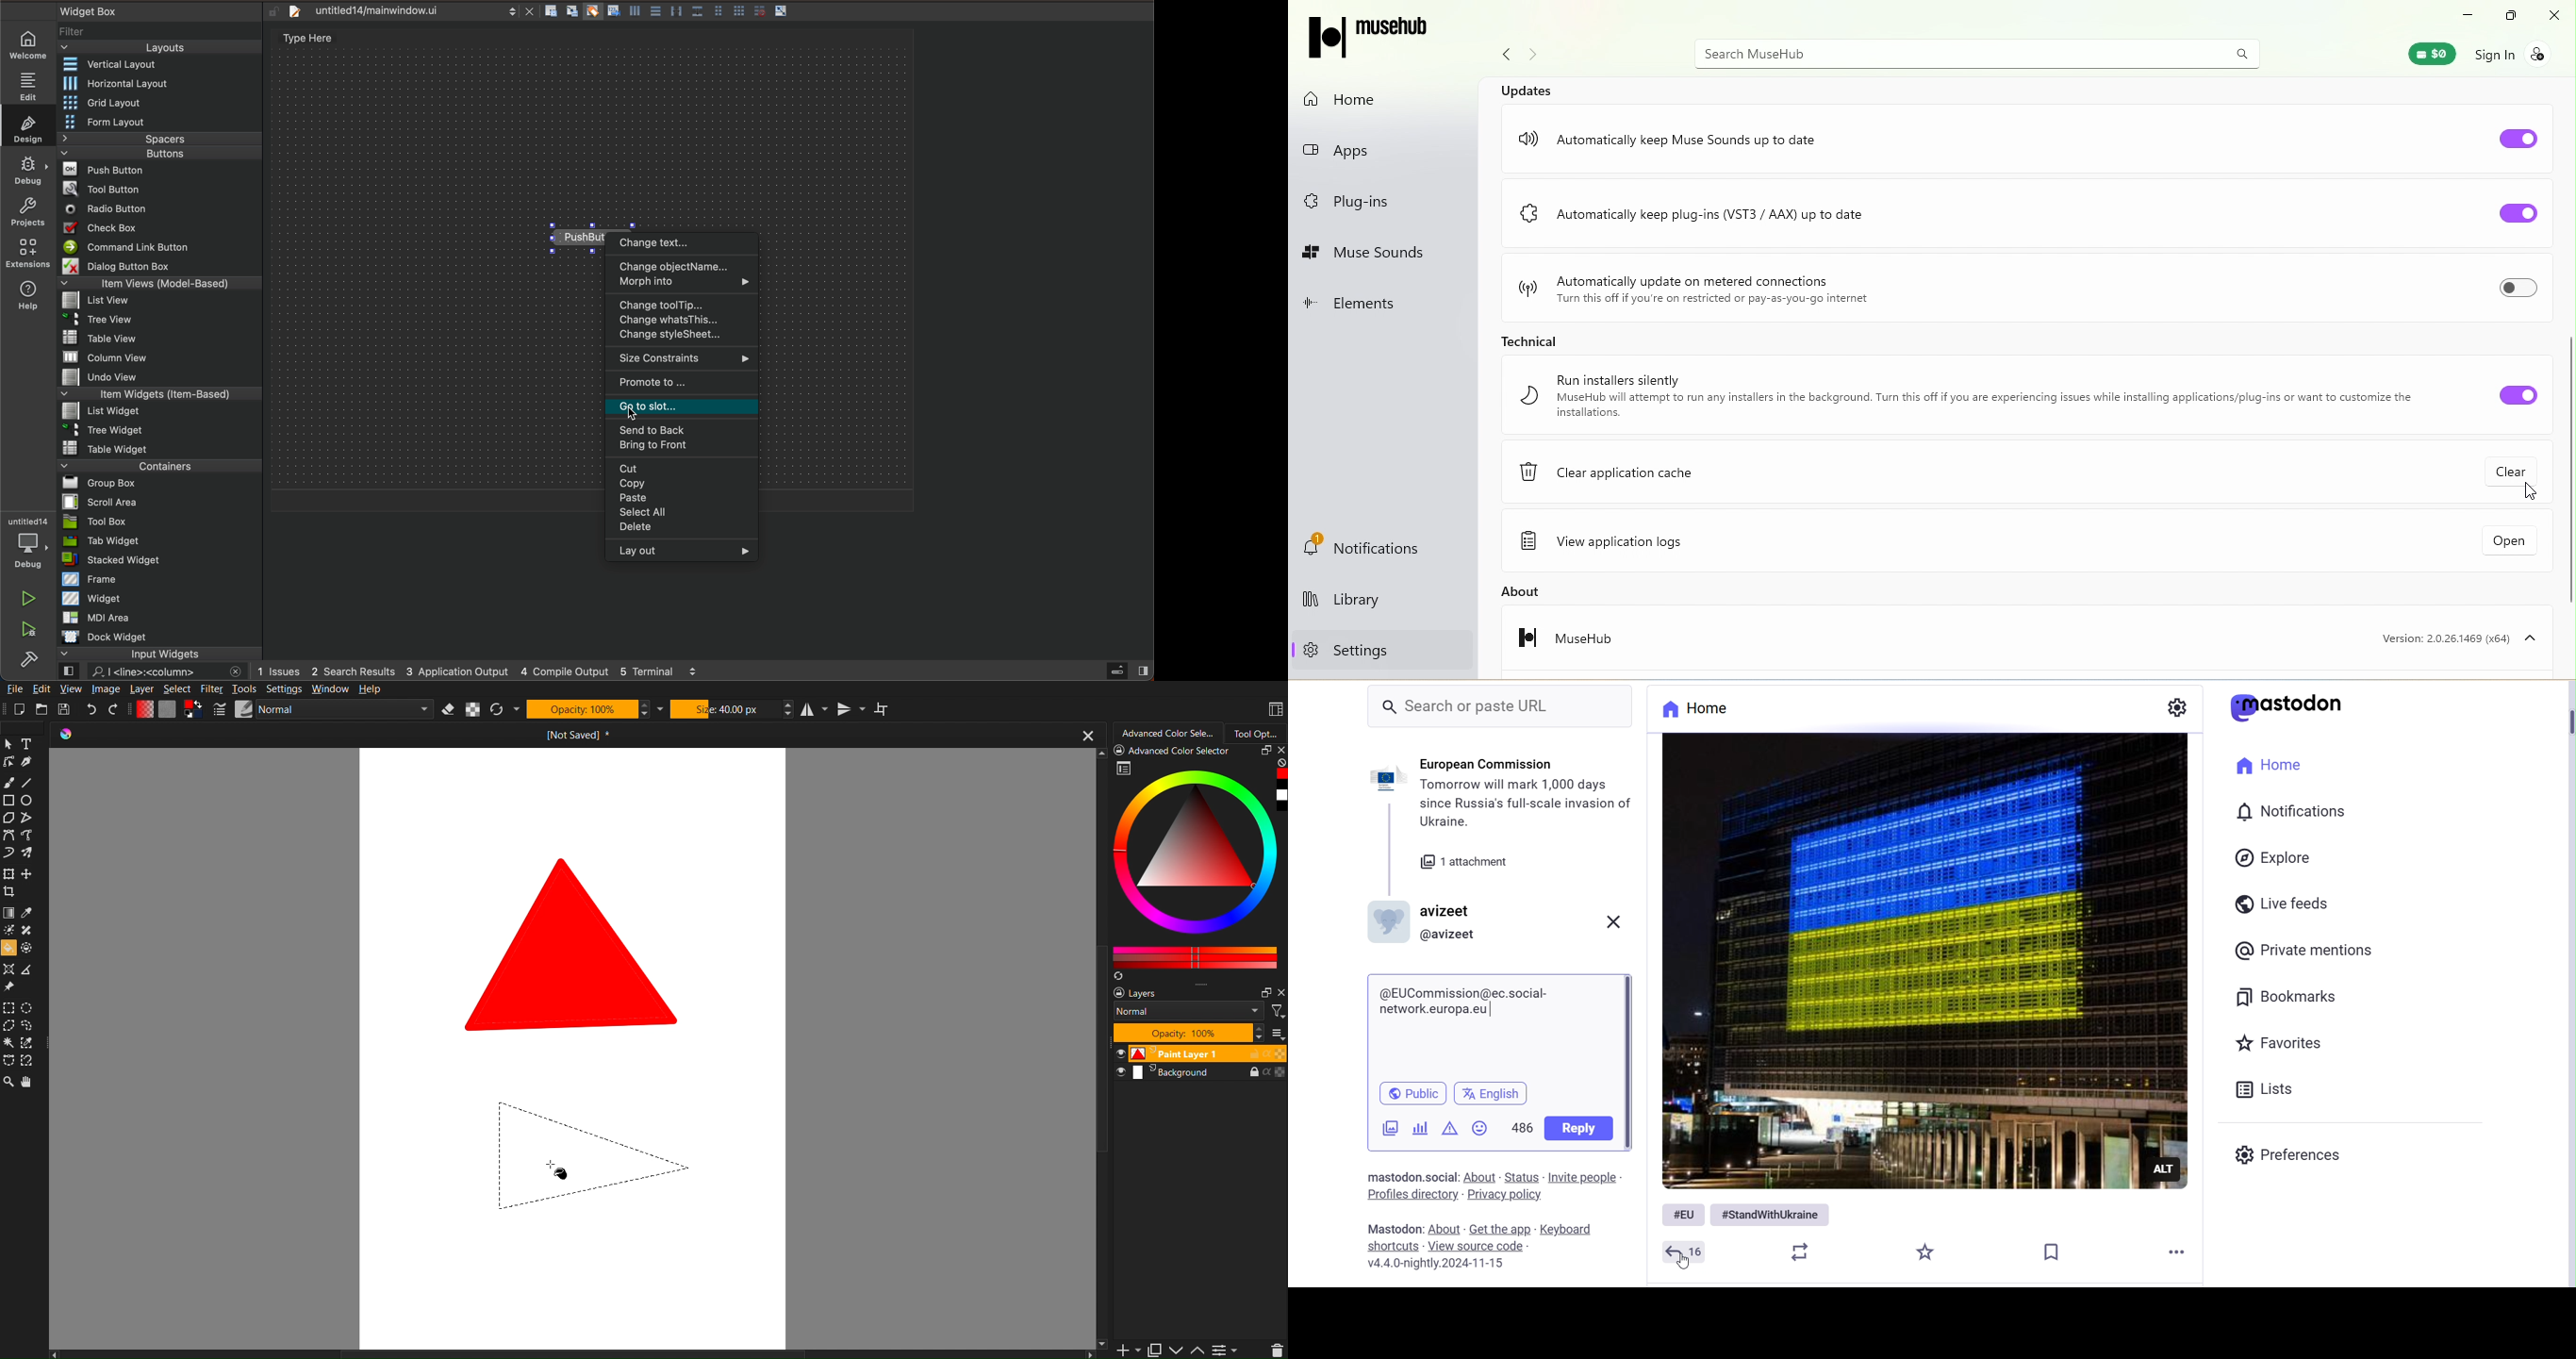 The image size is (2576, 1372). I want to click on Lists, so click(2269, 1090).